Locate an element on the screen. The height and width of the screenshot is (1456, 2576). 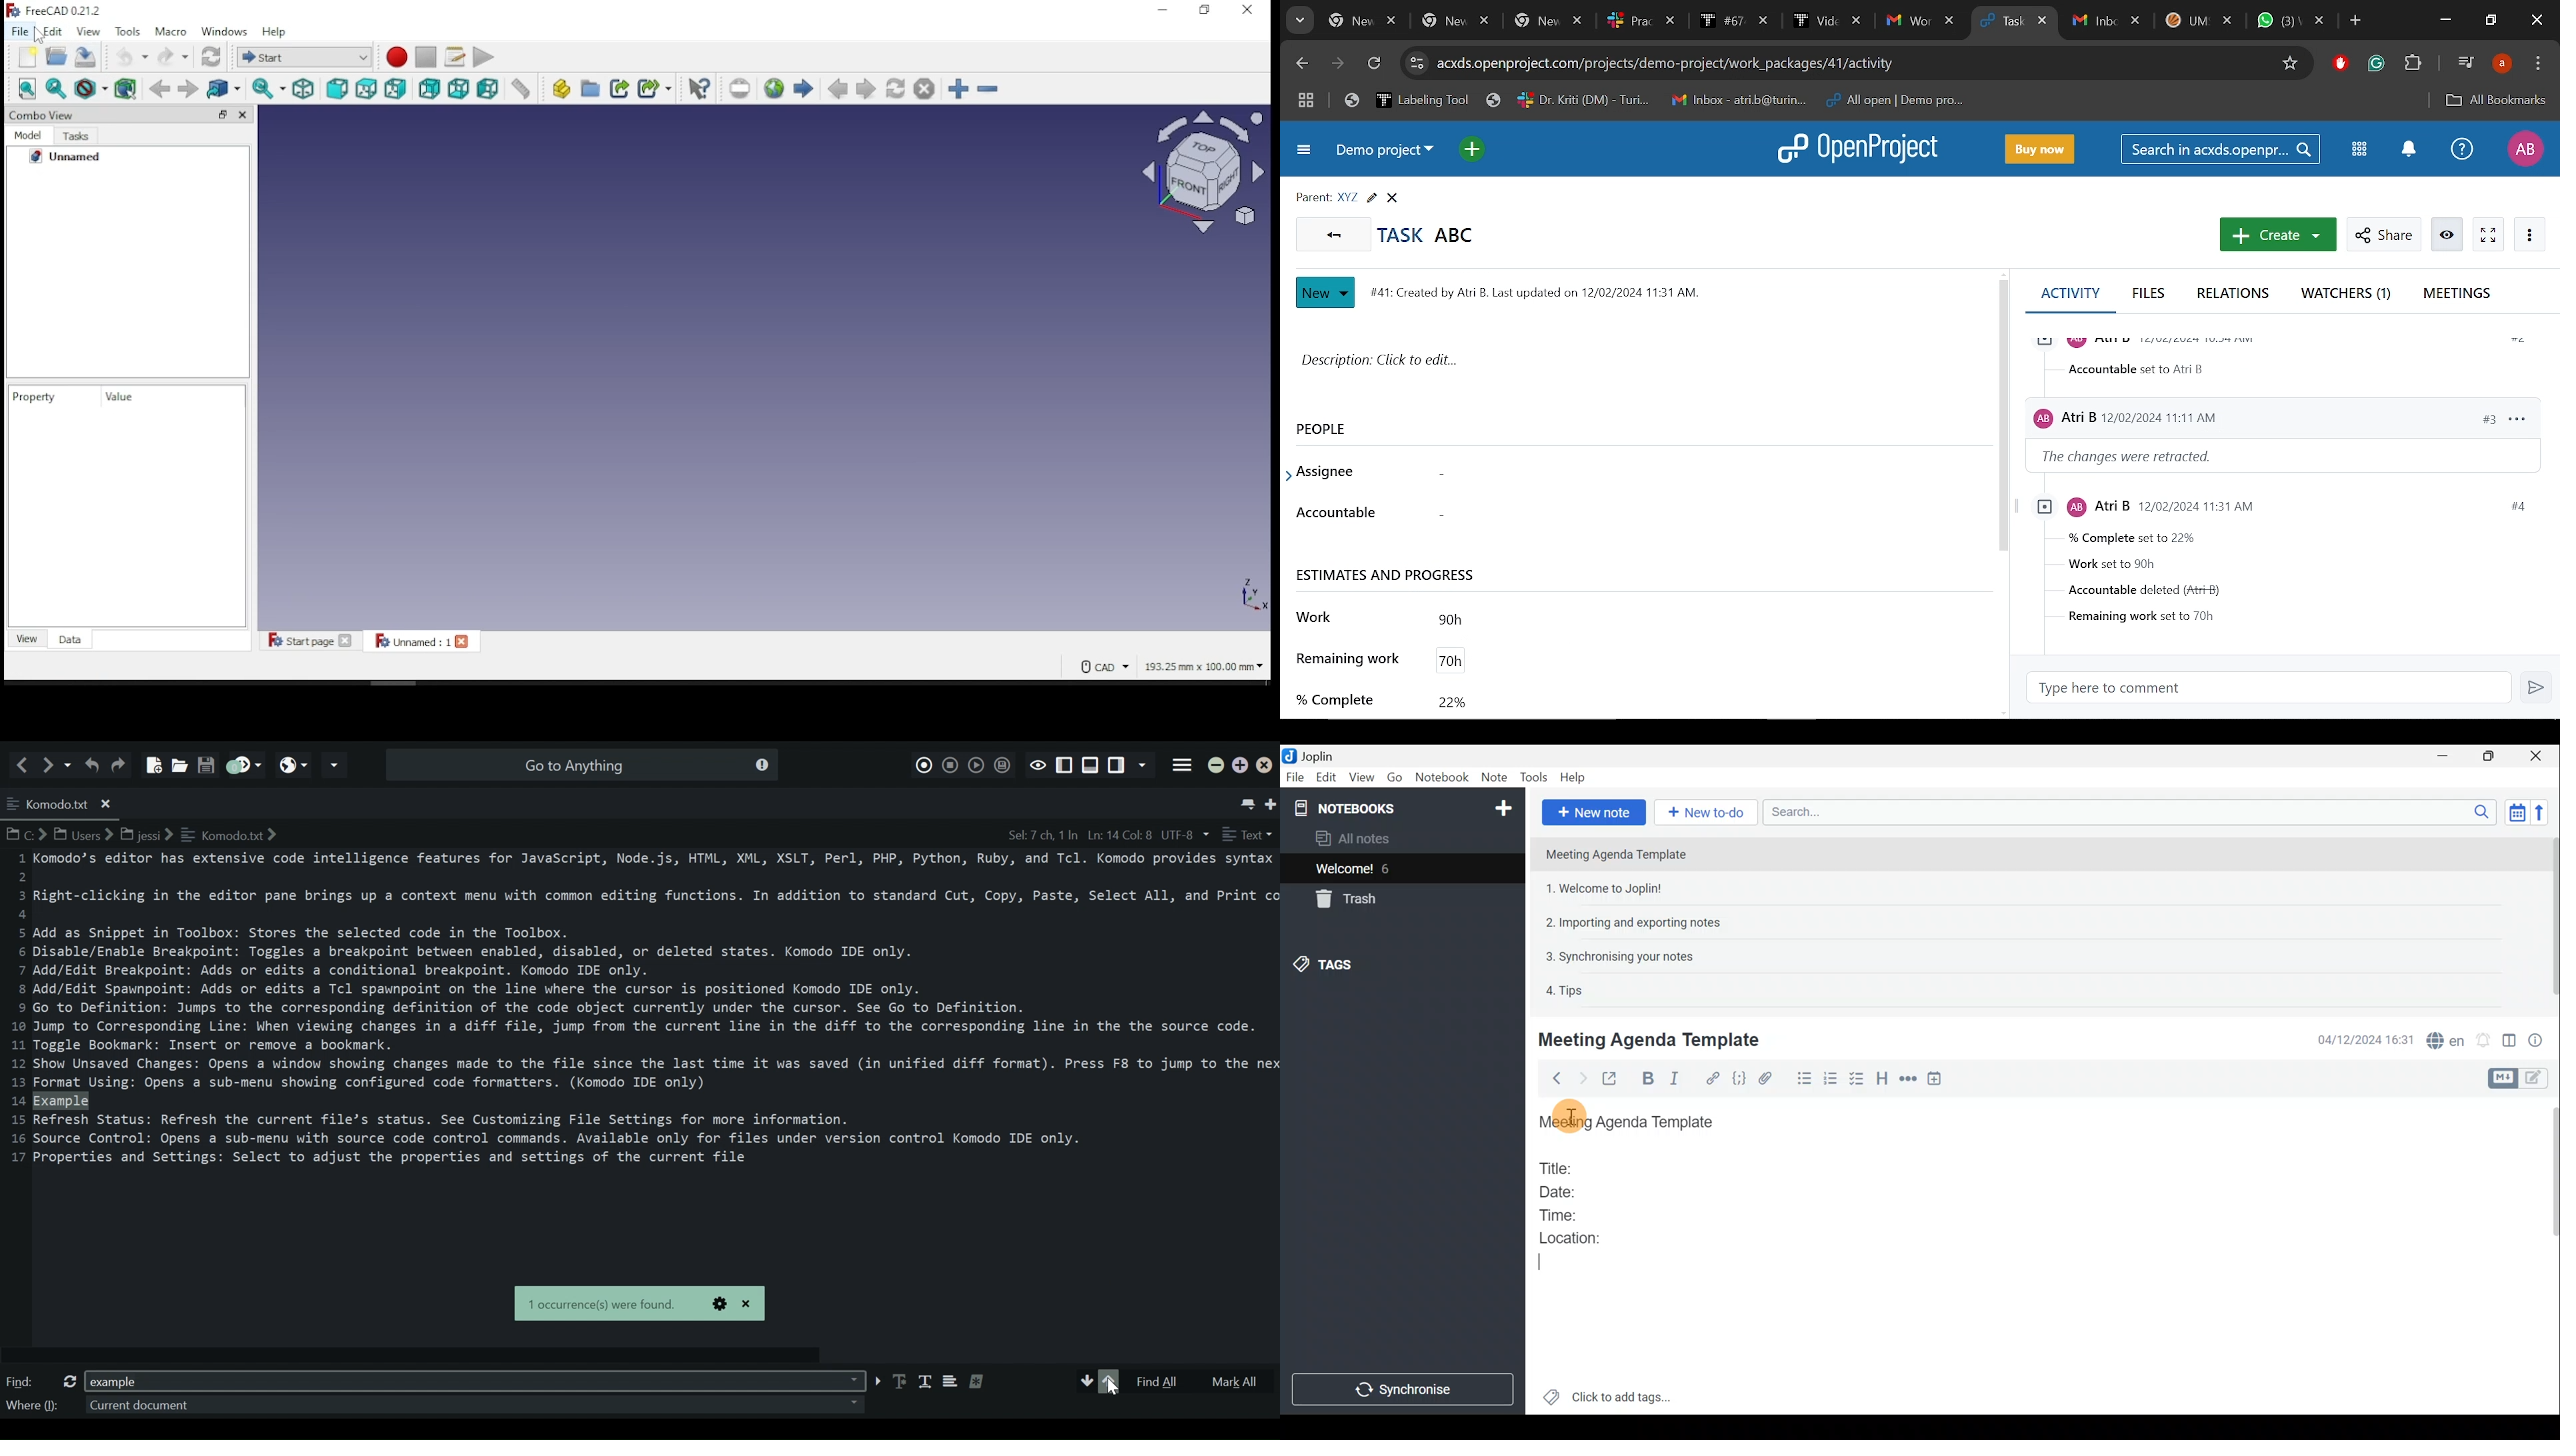
Search bar is located at coordinates (2126, 811).